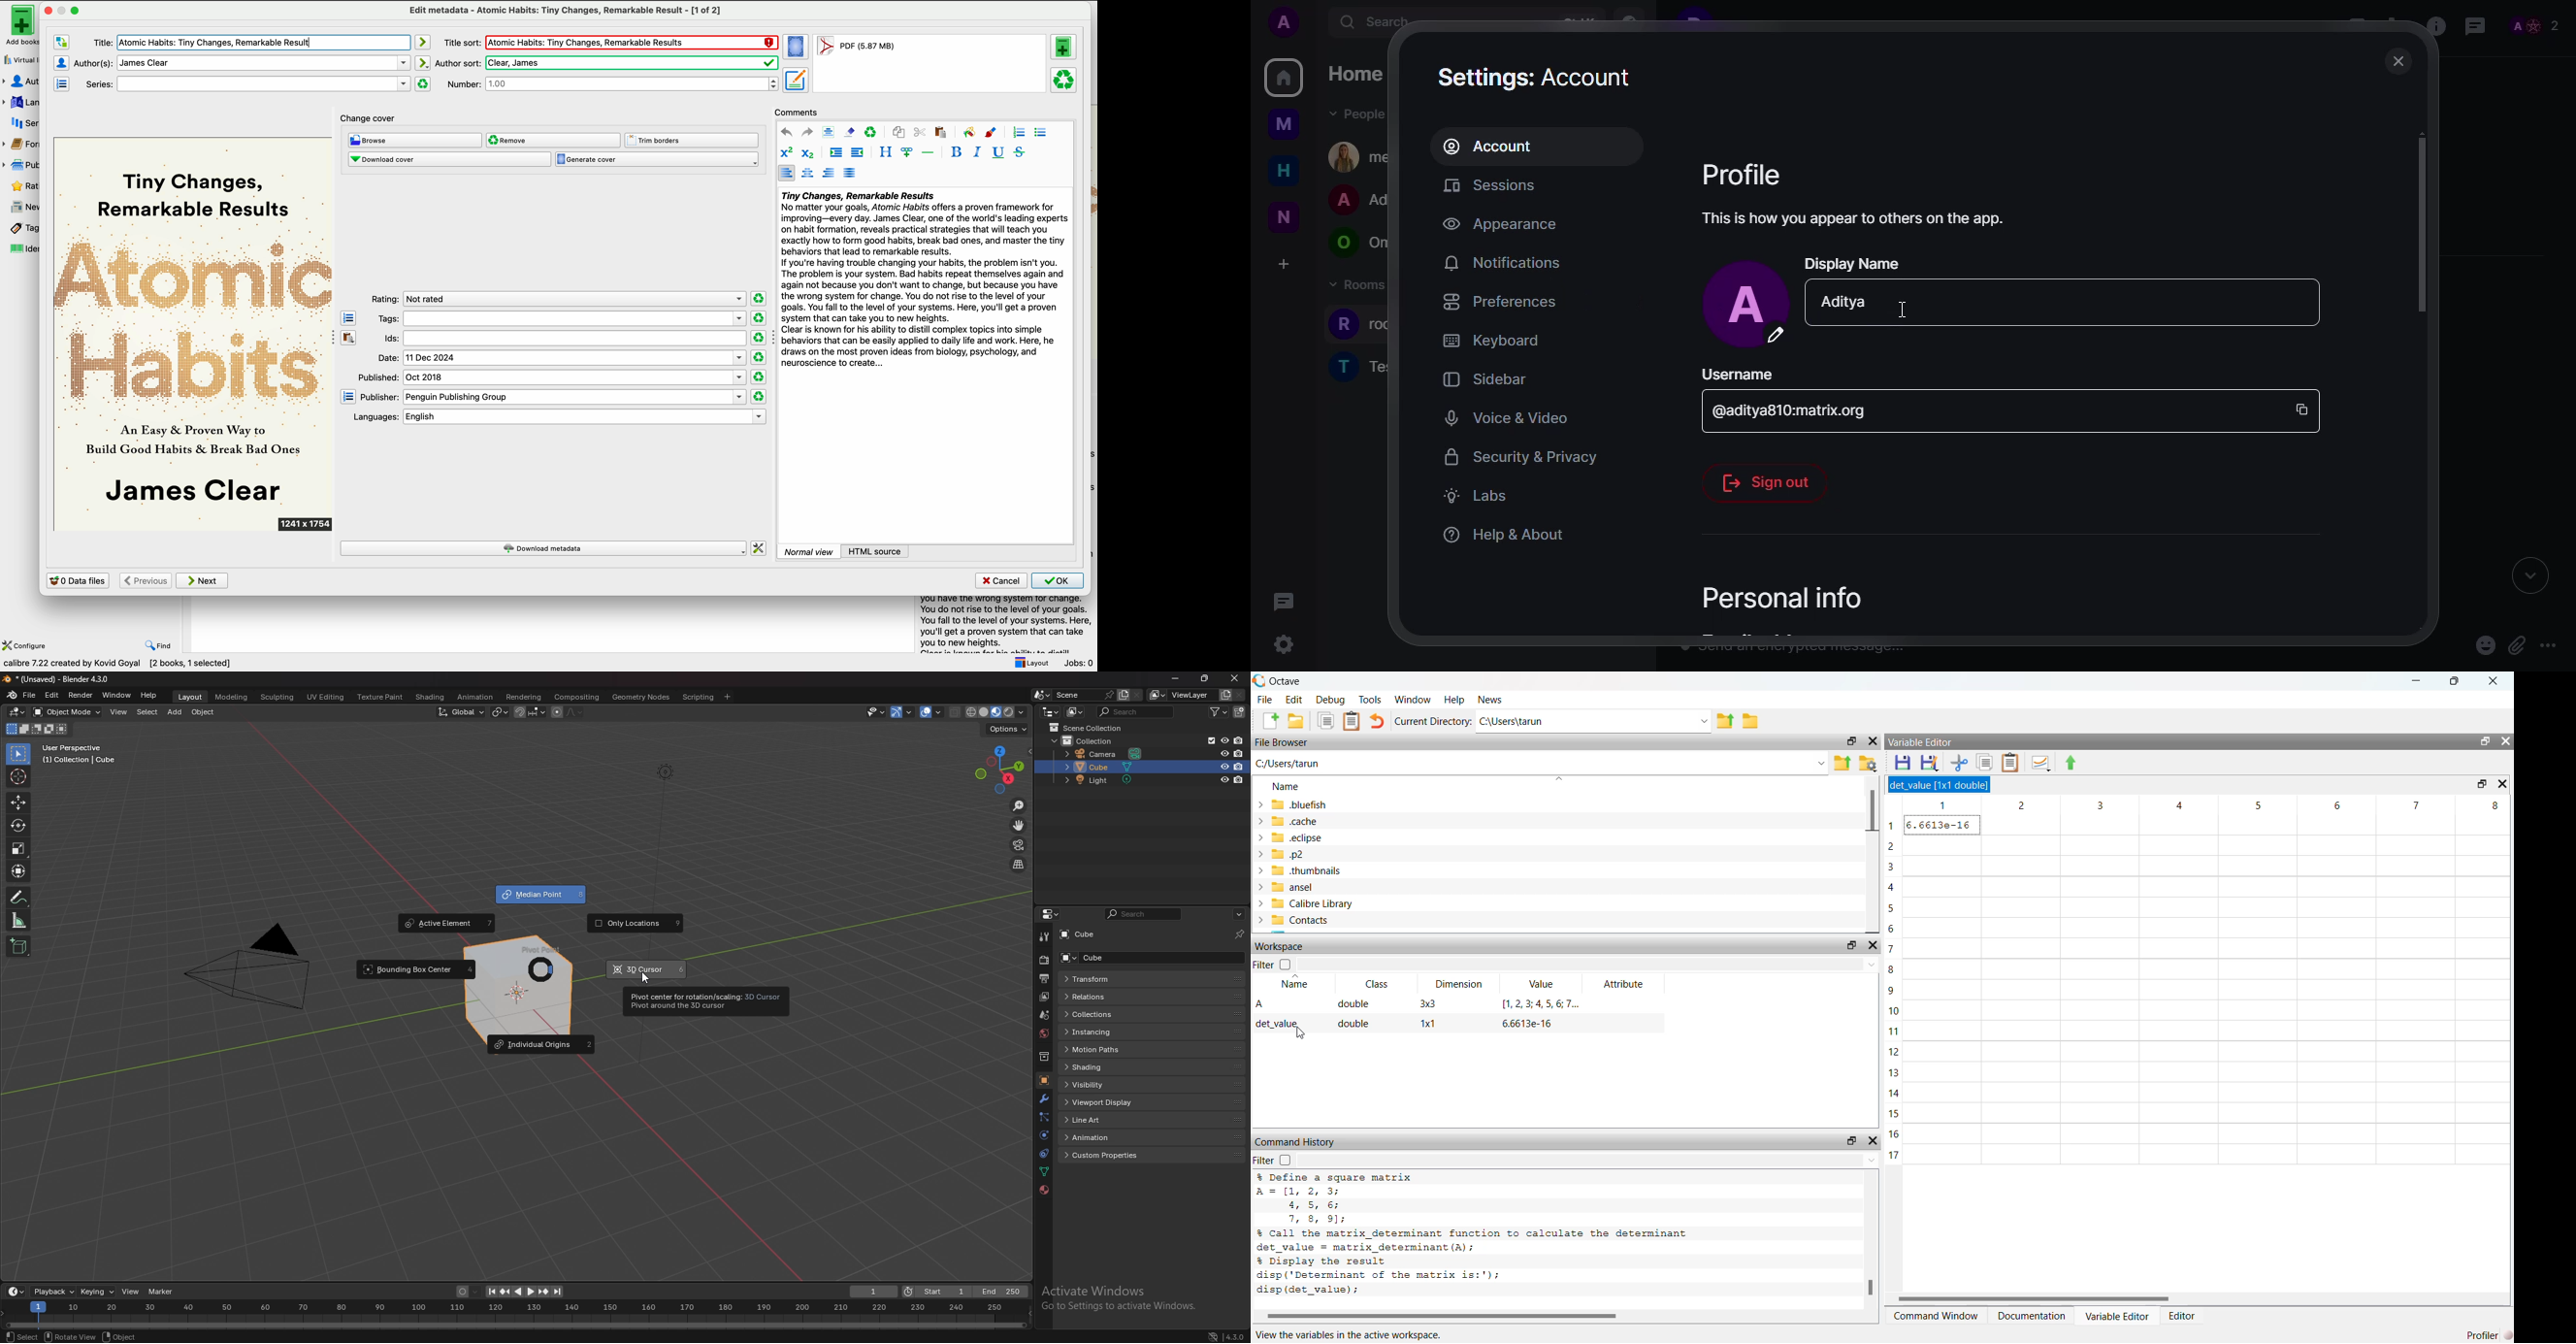 Image resolution: width=2576 pixels, height=1344 pixels. I want to click on viewport shading, so click(997, 713).